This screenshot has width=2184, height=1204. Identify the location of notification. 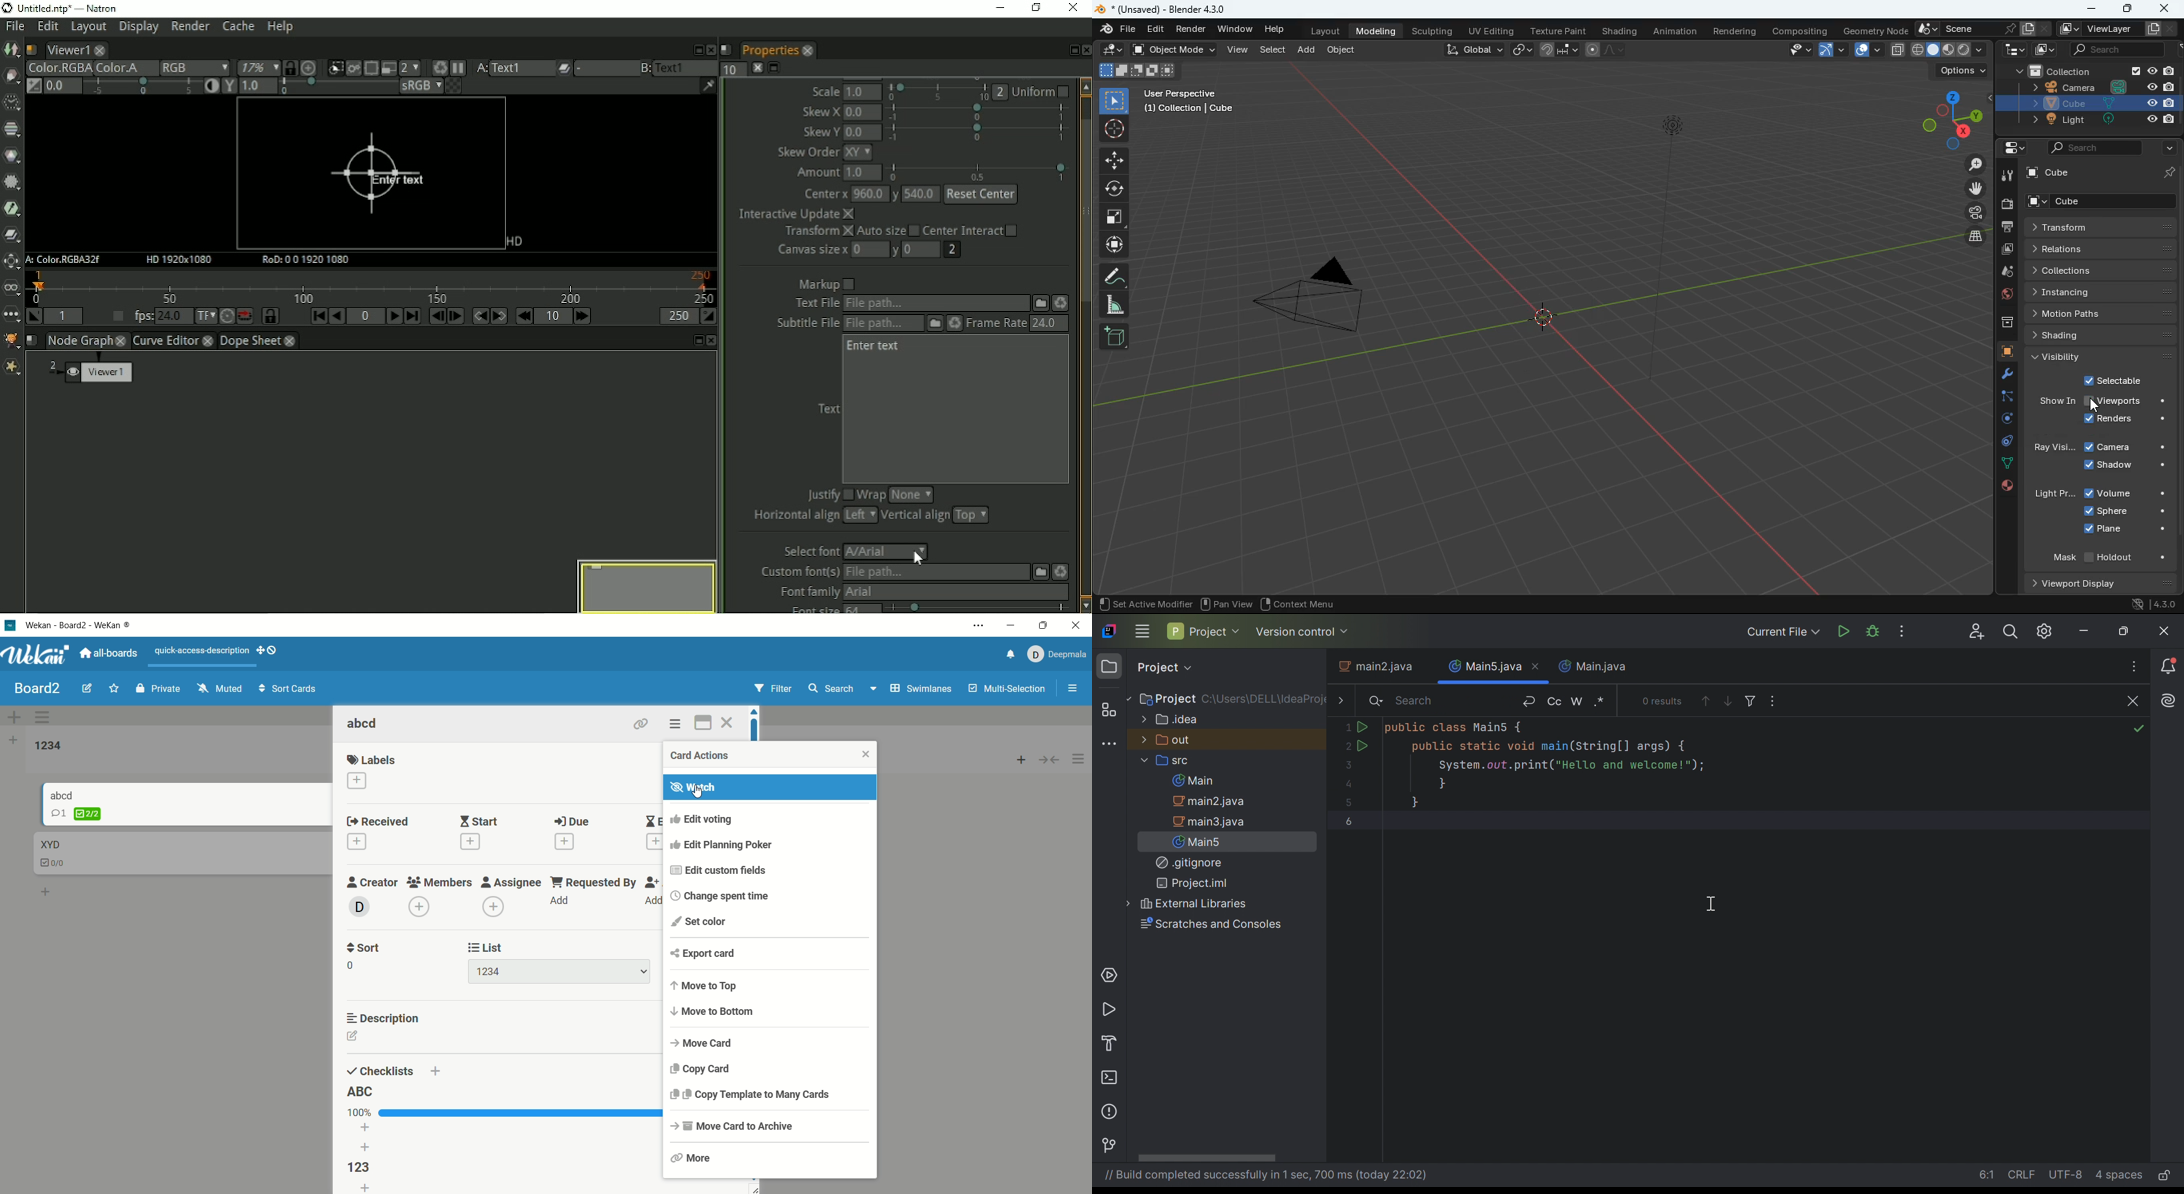
(1010, 656).